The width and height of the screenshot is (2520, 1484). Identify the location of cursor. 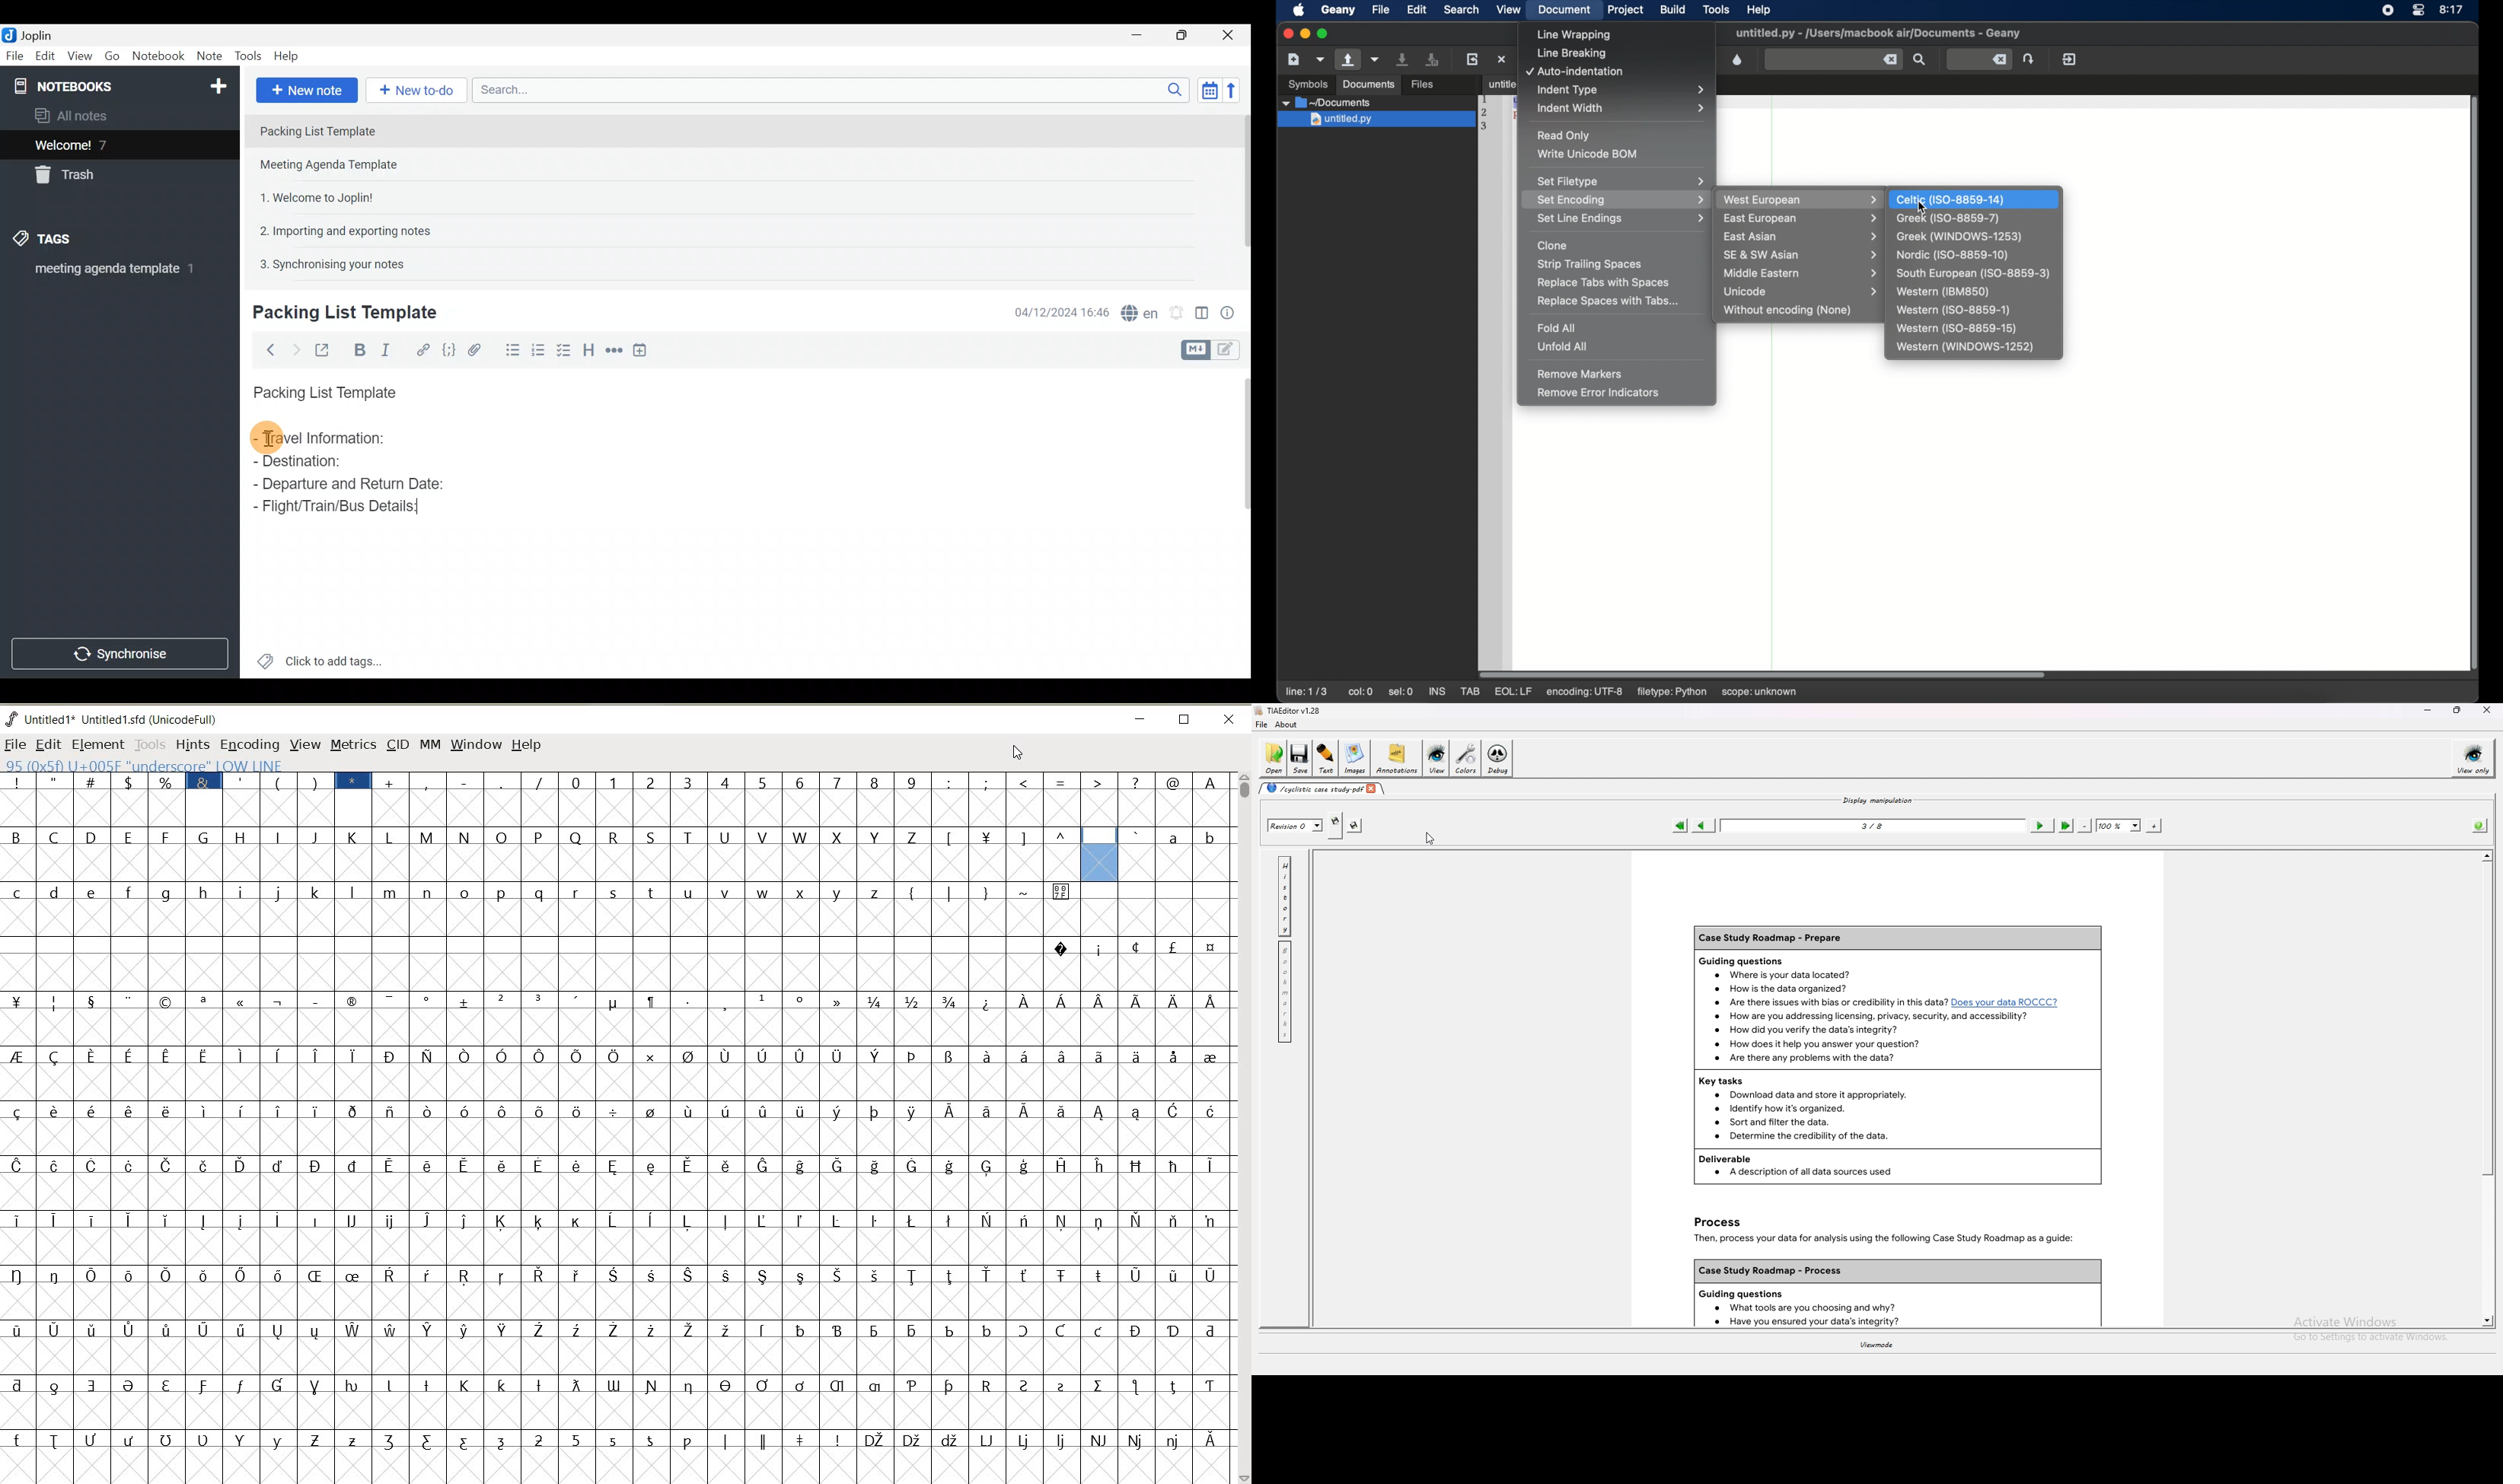
(267, 441).